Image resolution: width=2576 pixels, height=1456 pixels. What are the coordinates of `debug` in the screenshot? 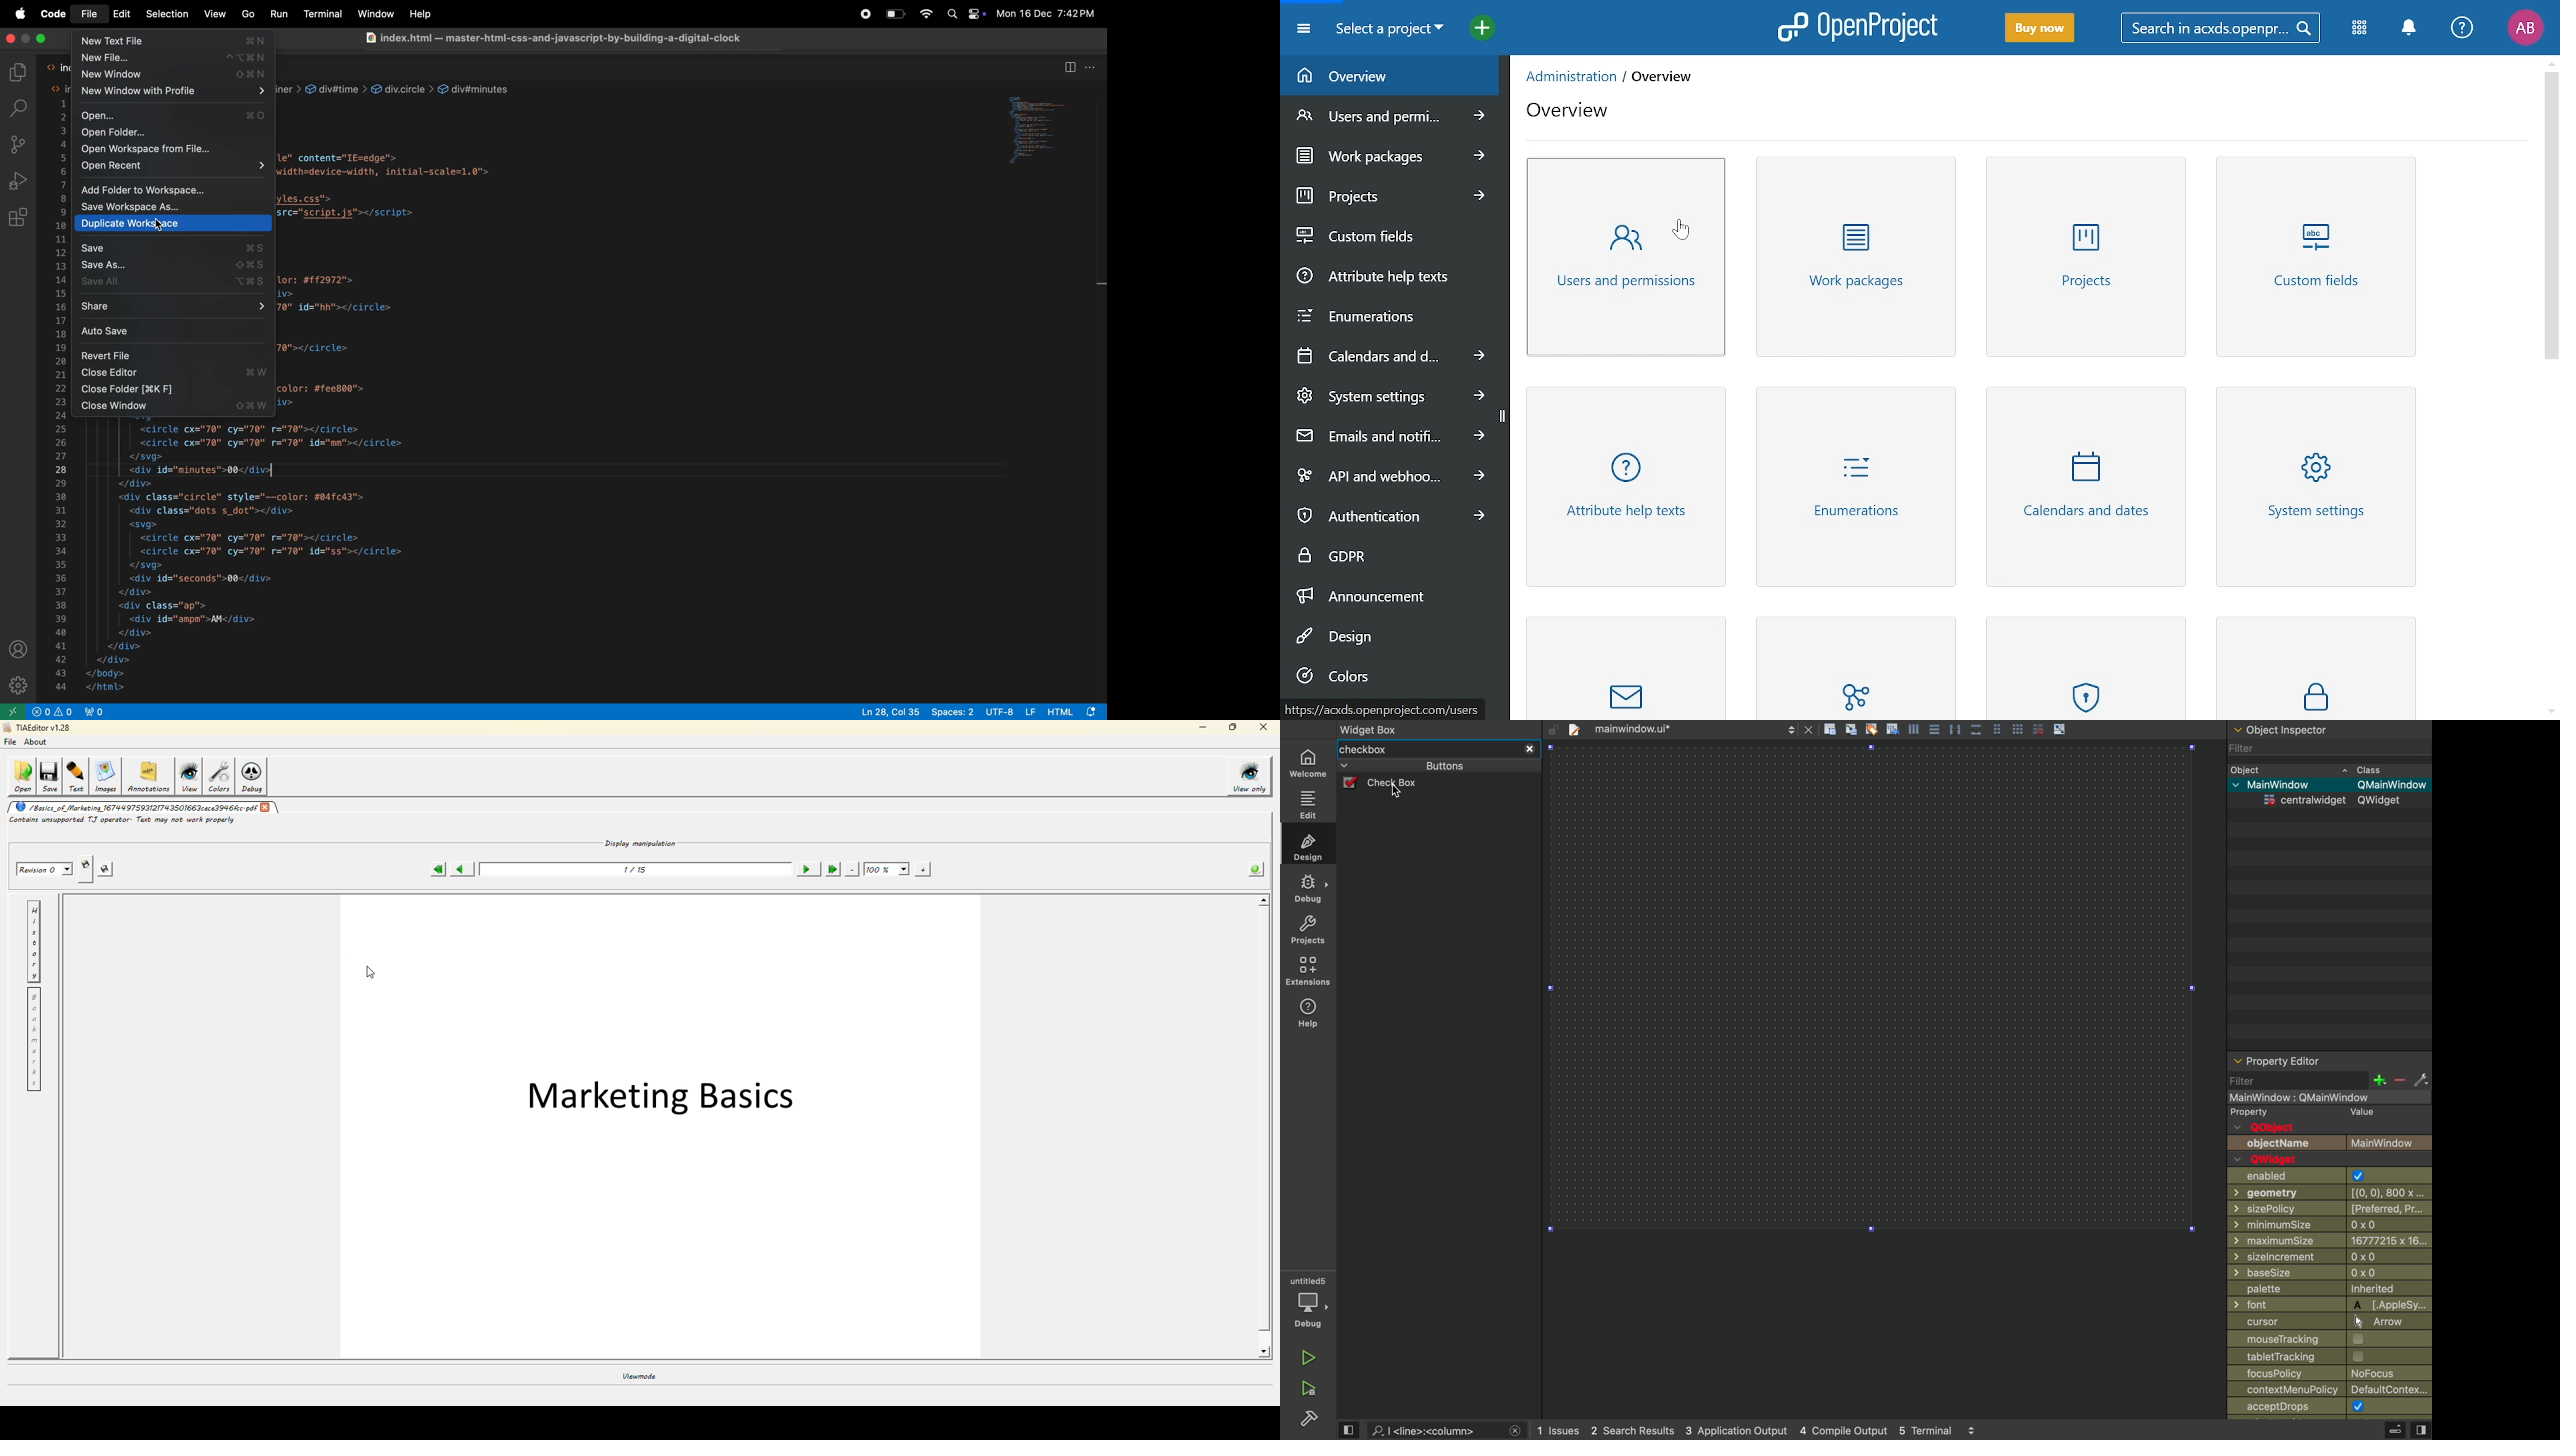 It's located at (1308, 889).